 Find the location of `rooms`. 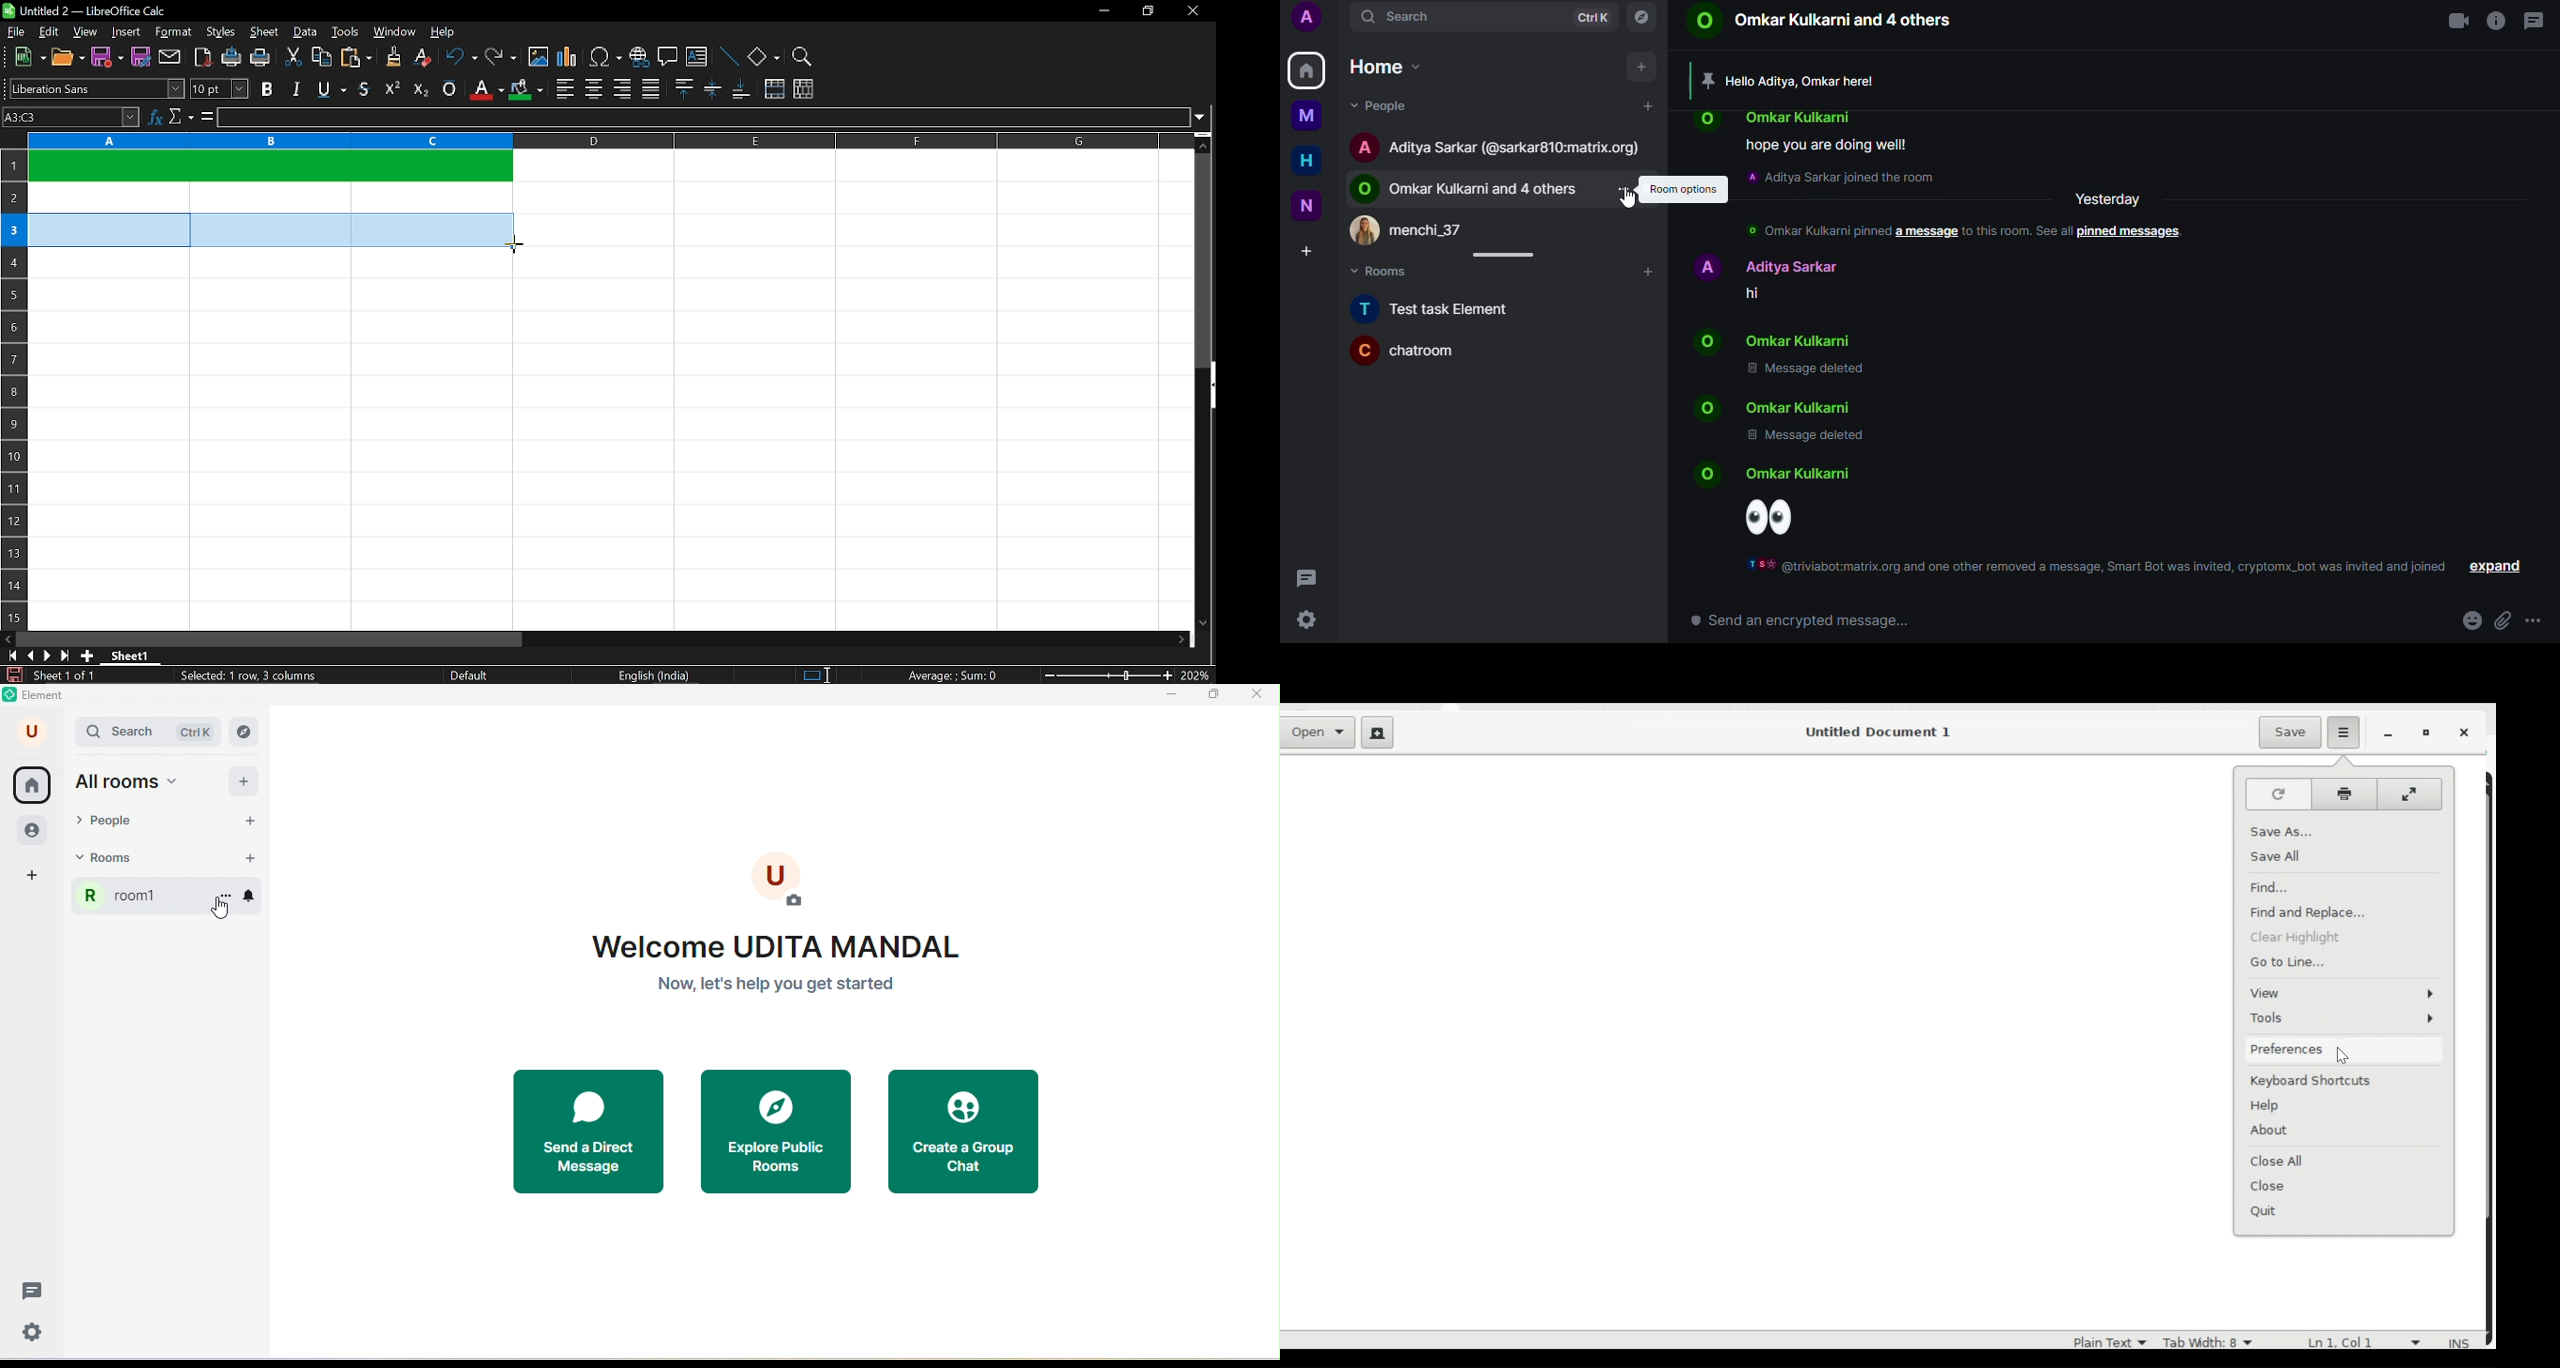

rooms is located at coordinates (124, 862).